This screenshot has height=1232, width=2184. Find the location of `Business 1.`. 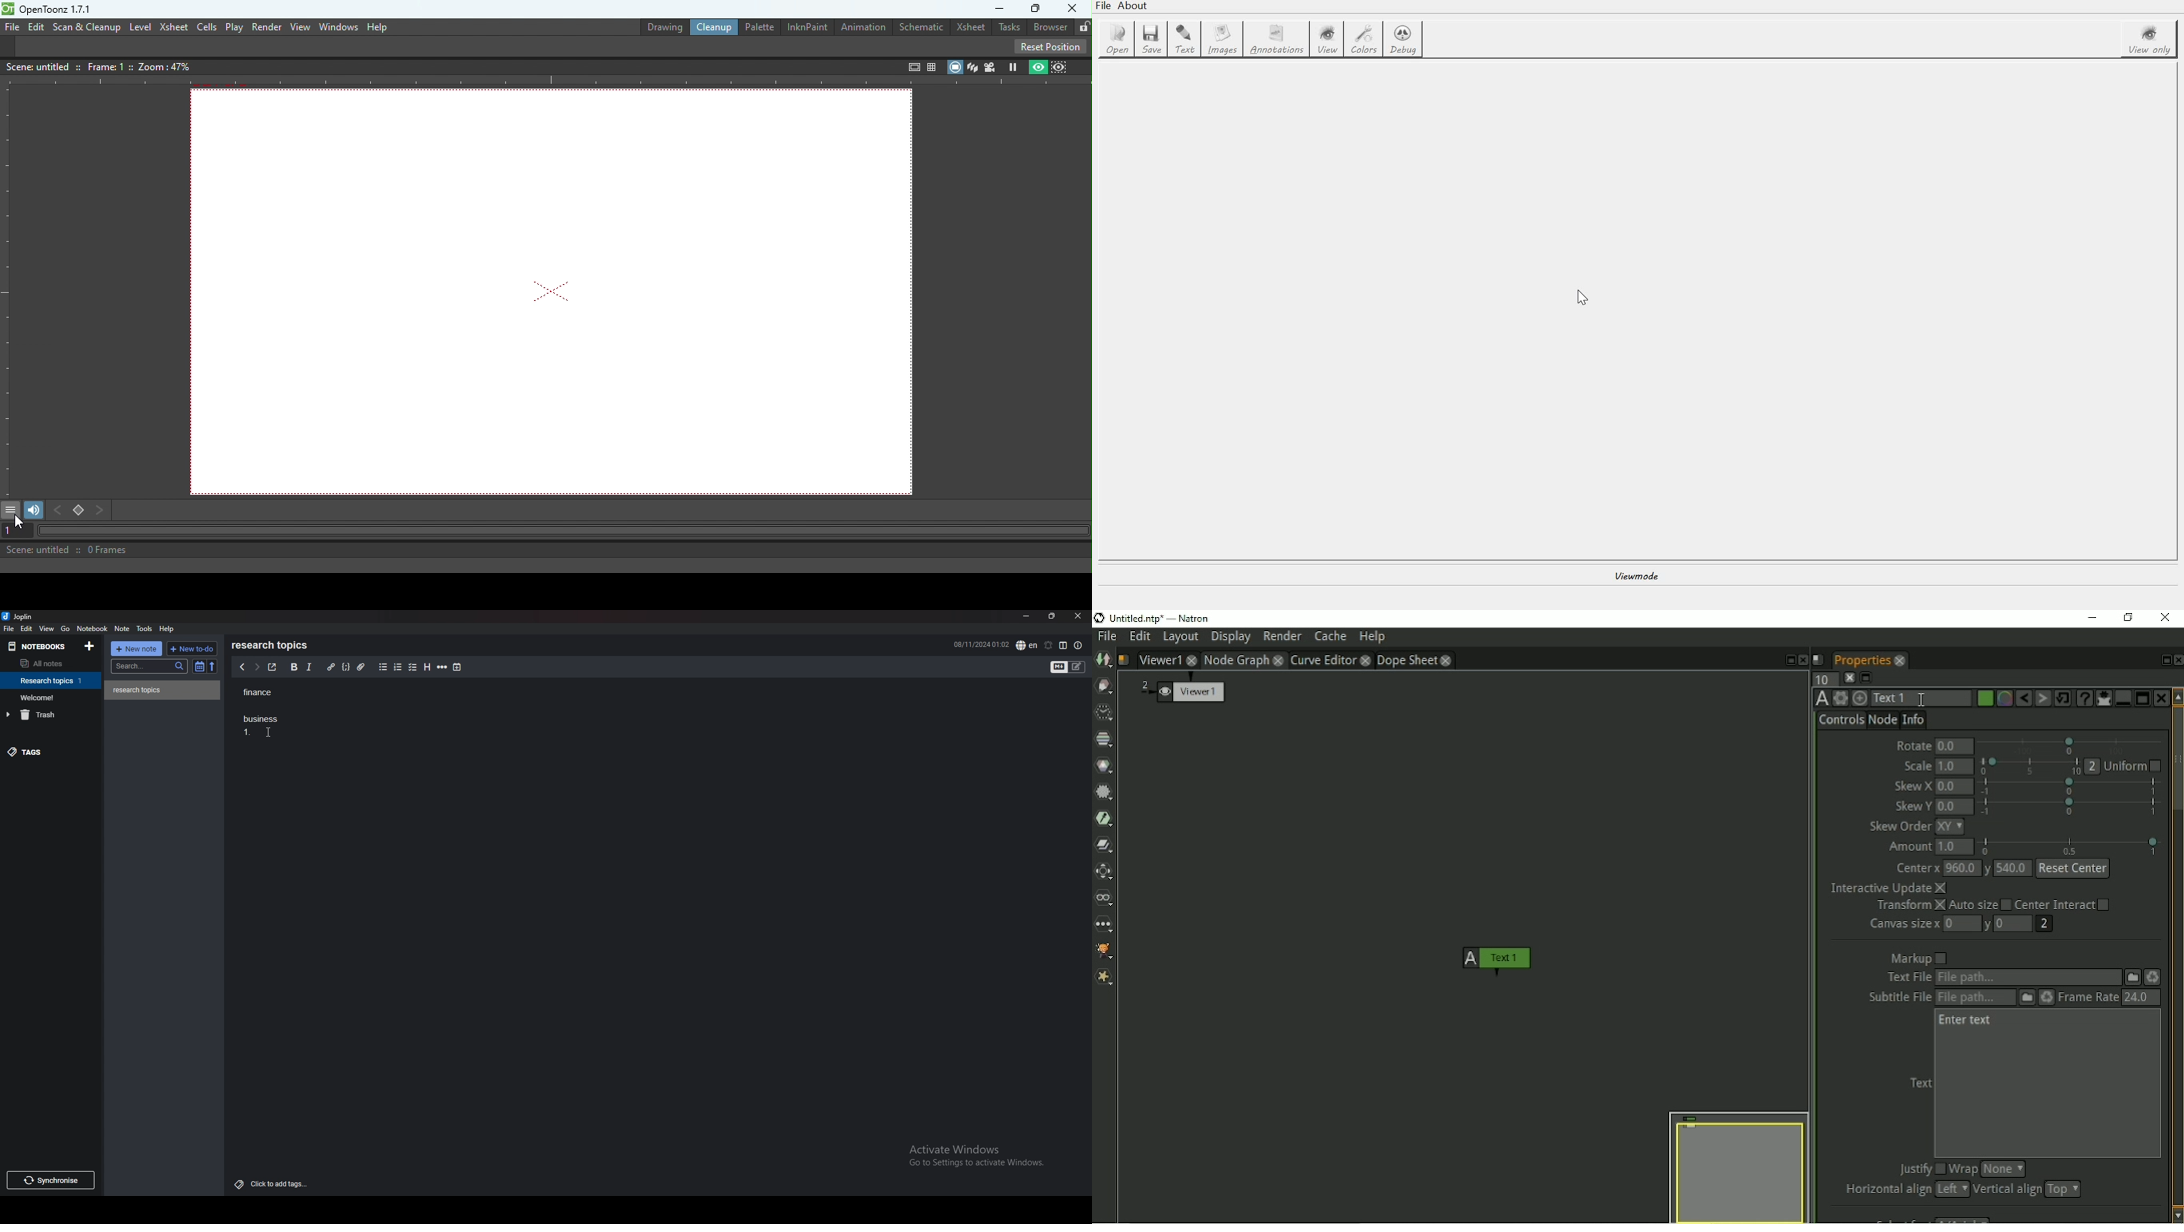

Business 1. is located at coordinates (264, 728).